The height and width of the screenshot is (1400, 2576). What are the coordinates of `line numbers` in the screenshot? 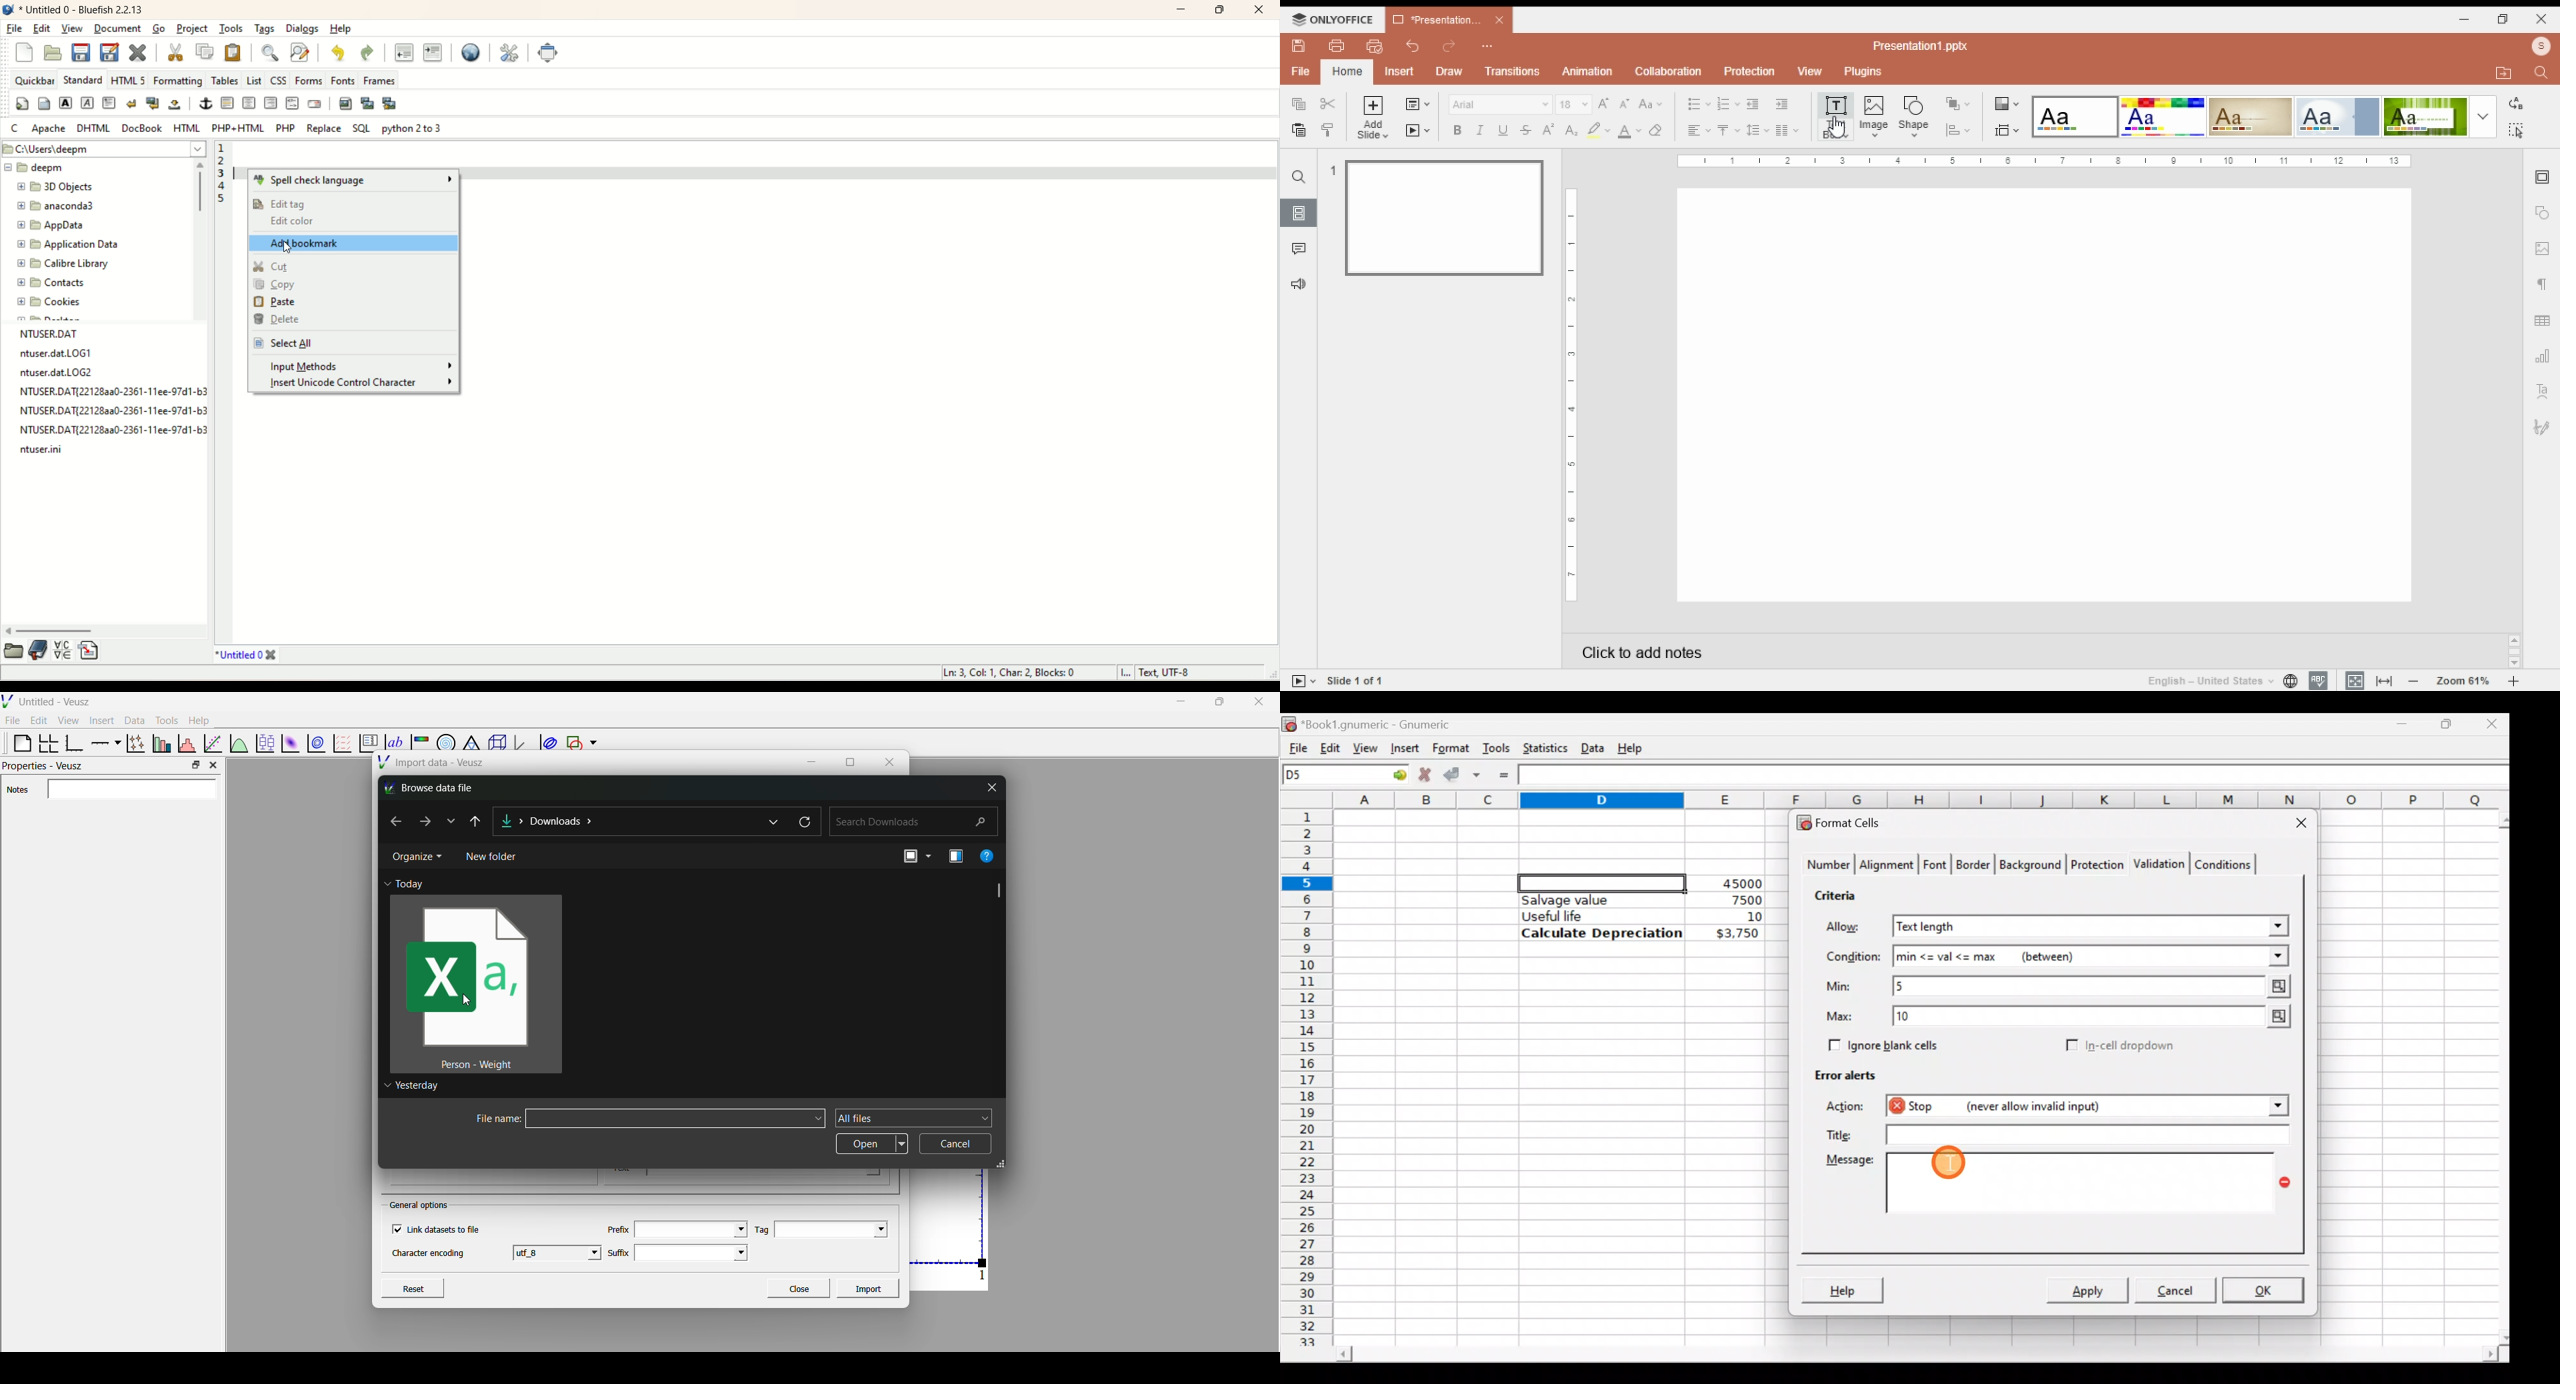 It's located at (221, 176).